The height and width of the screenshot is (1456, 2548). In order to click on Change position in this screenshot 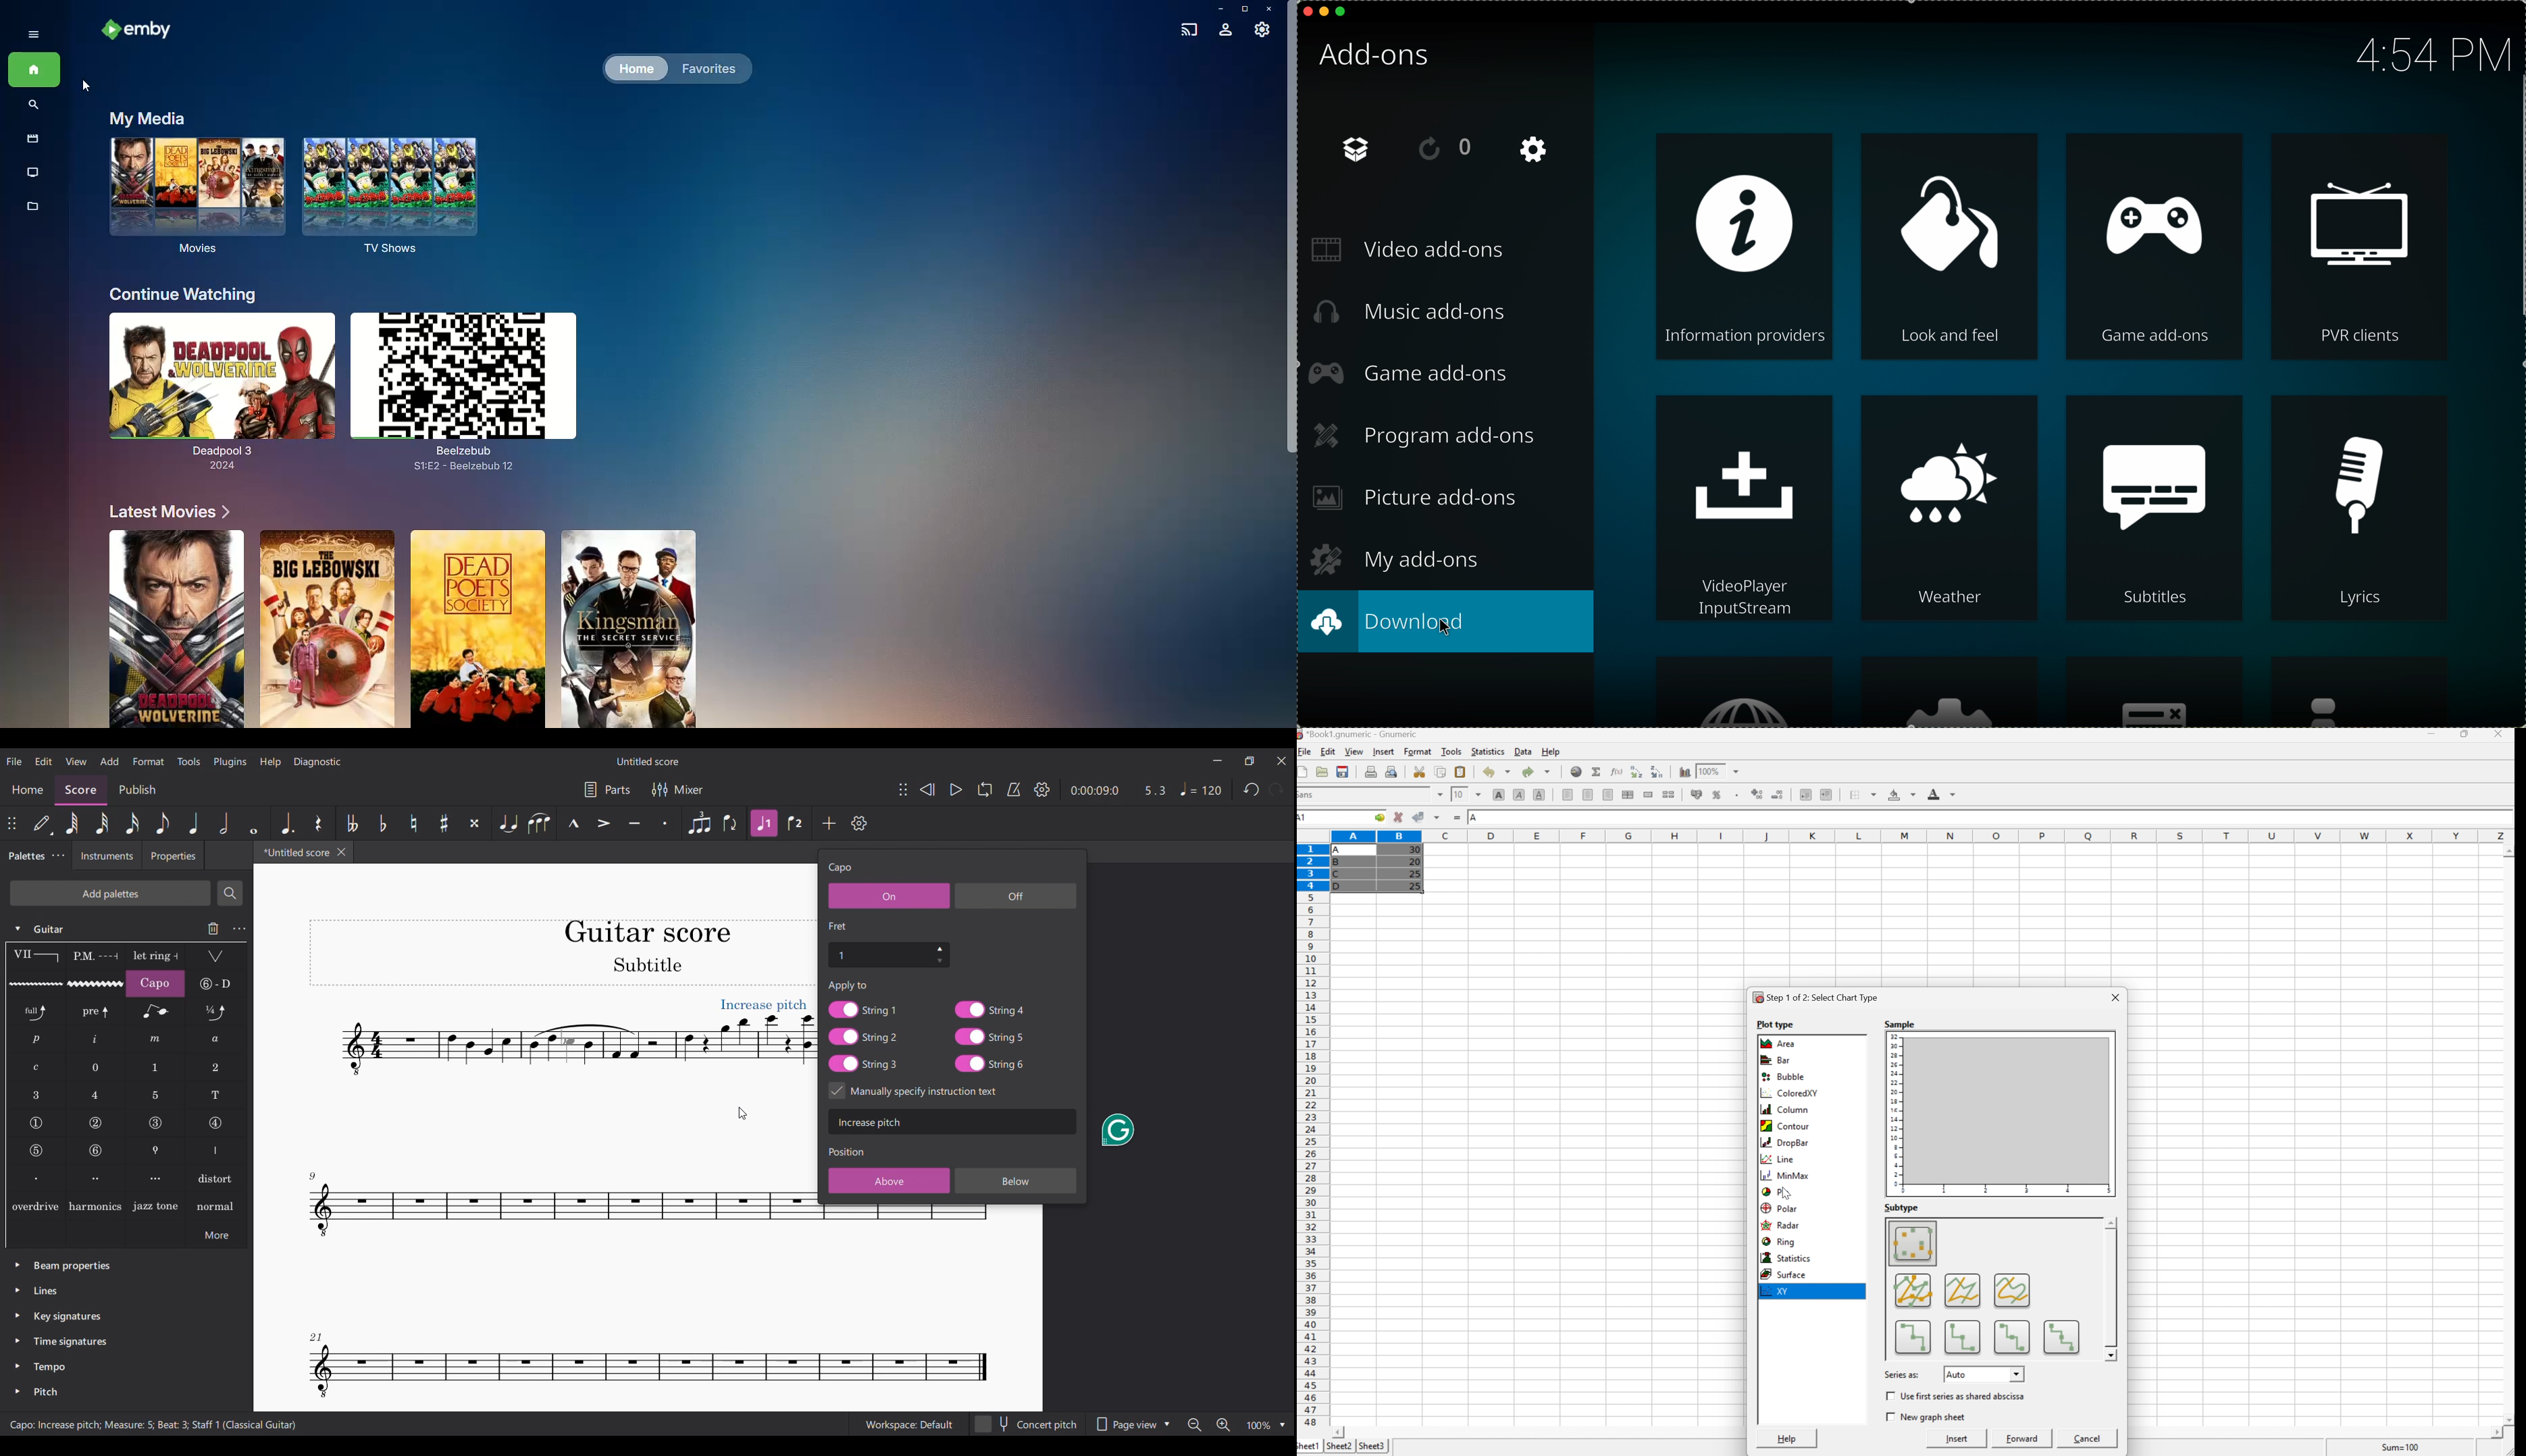, I will do `click(11, 823)`.